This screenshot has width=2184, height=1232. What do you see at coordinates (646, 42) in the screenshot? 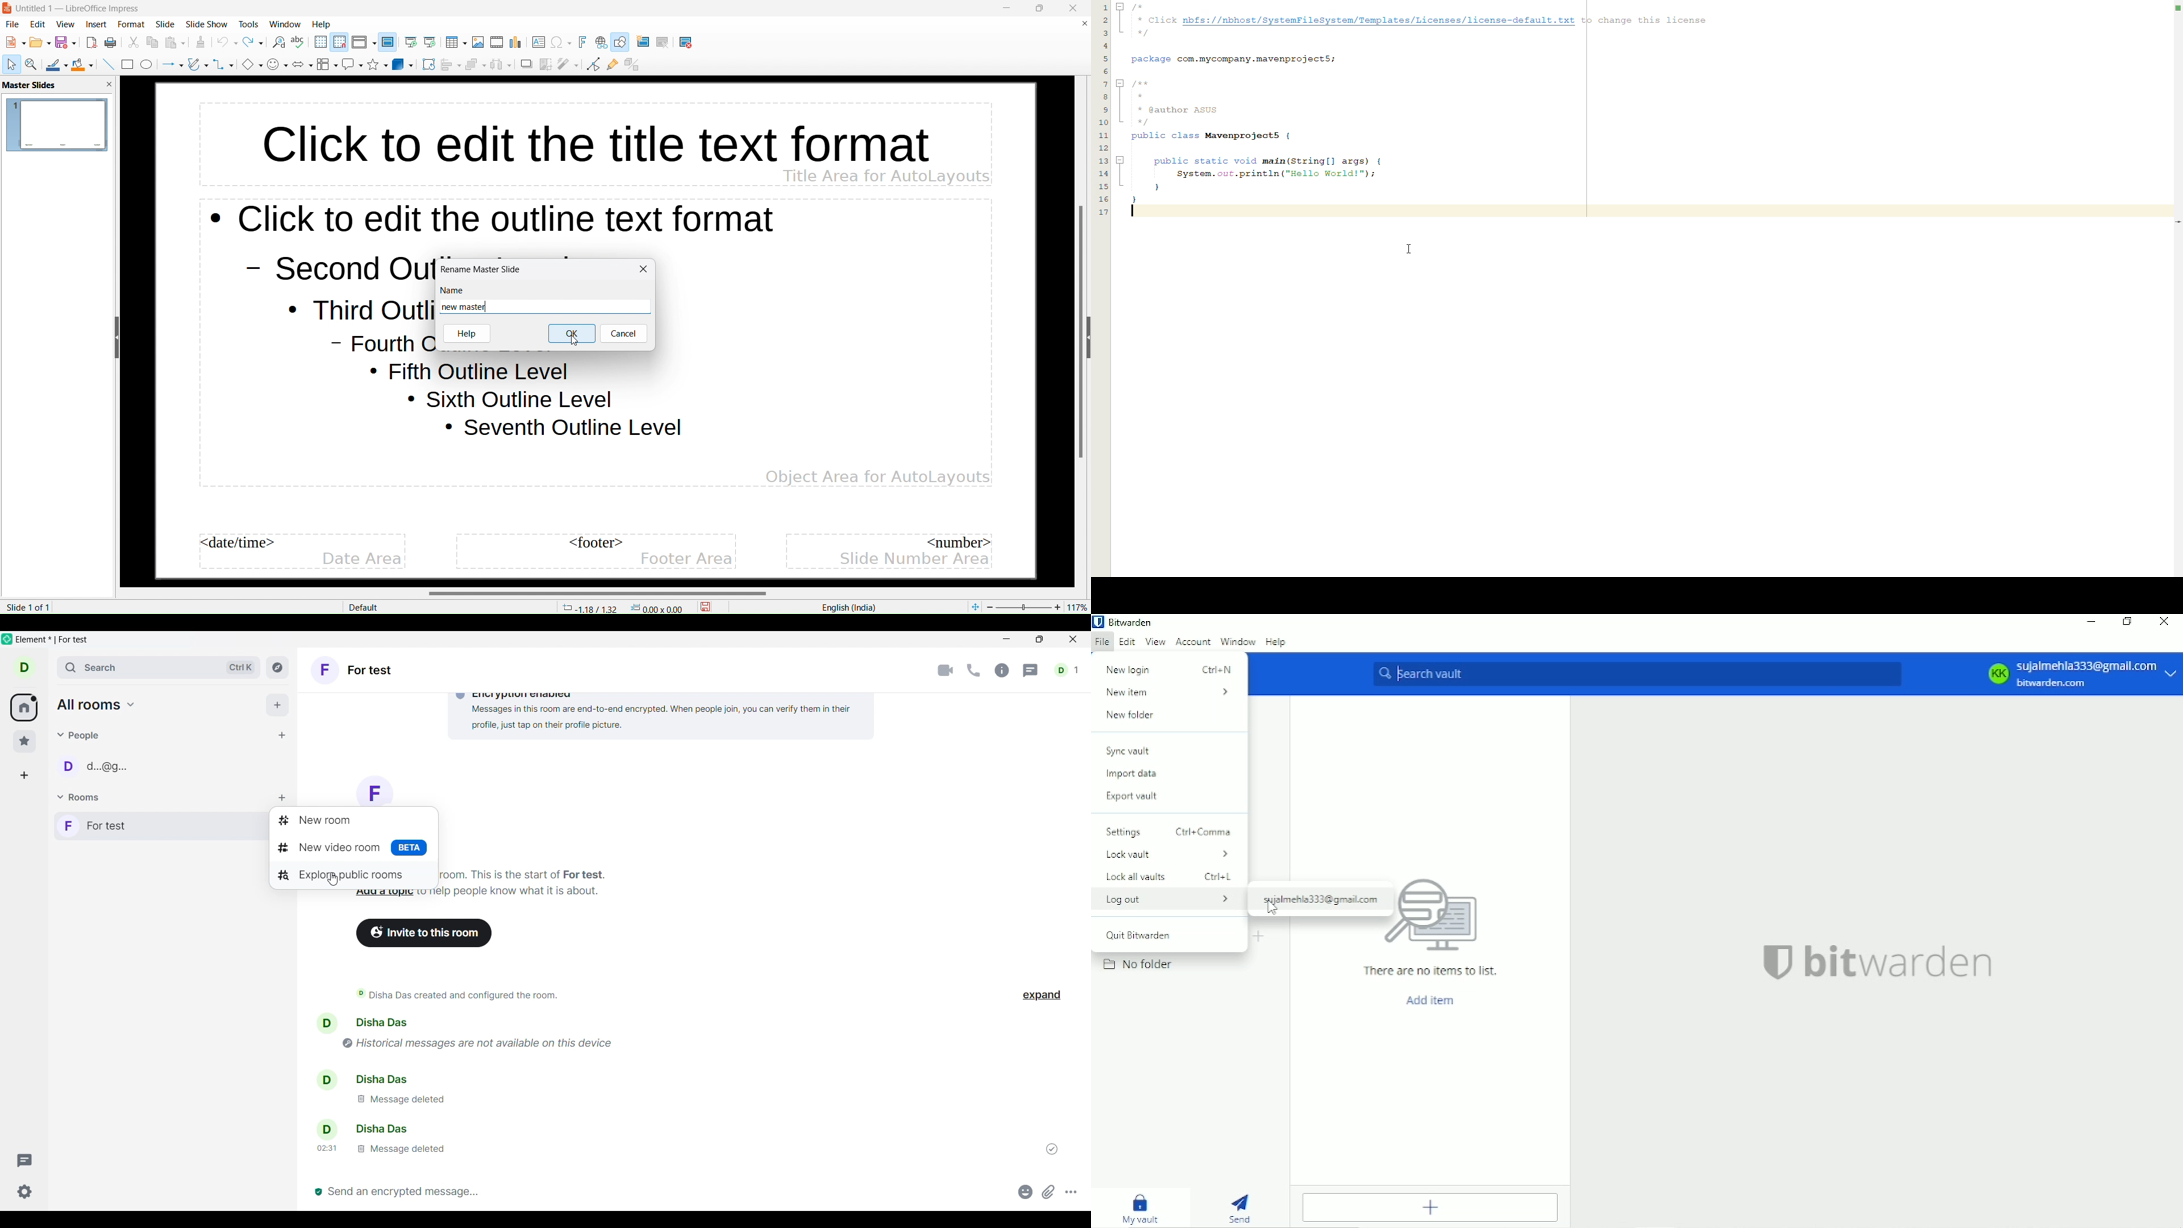
I see `new slide` at bounding box center [646, 42].